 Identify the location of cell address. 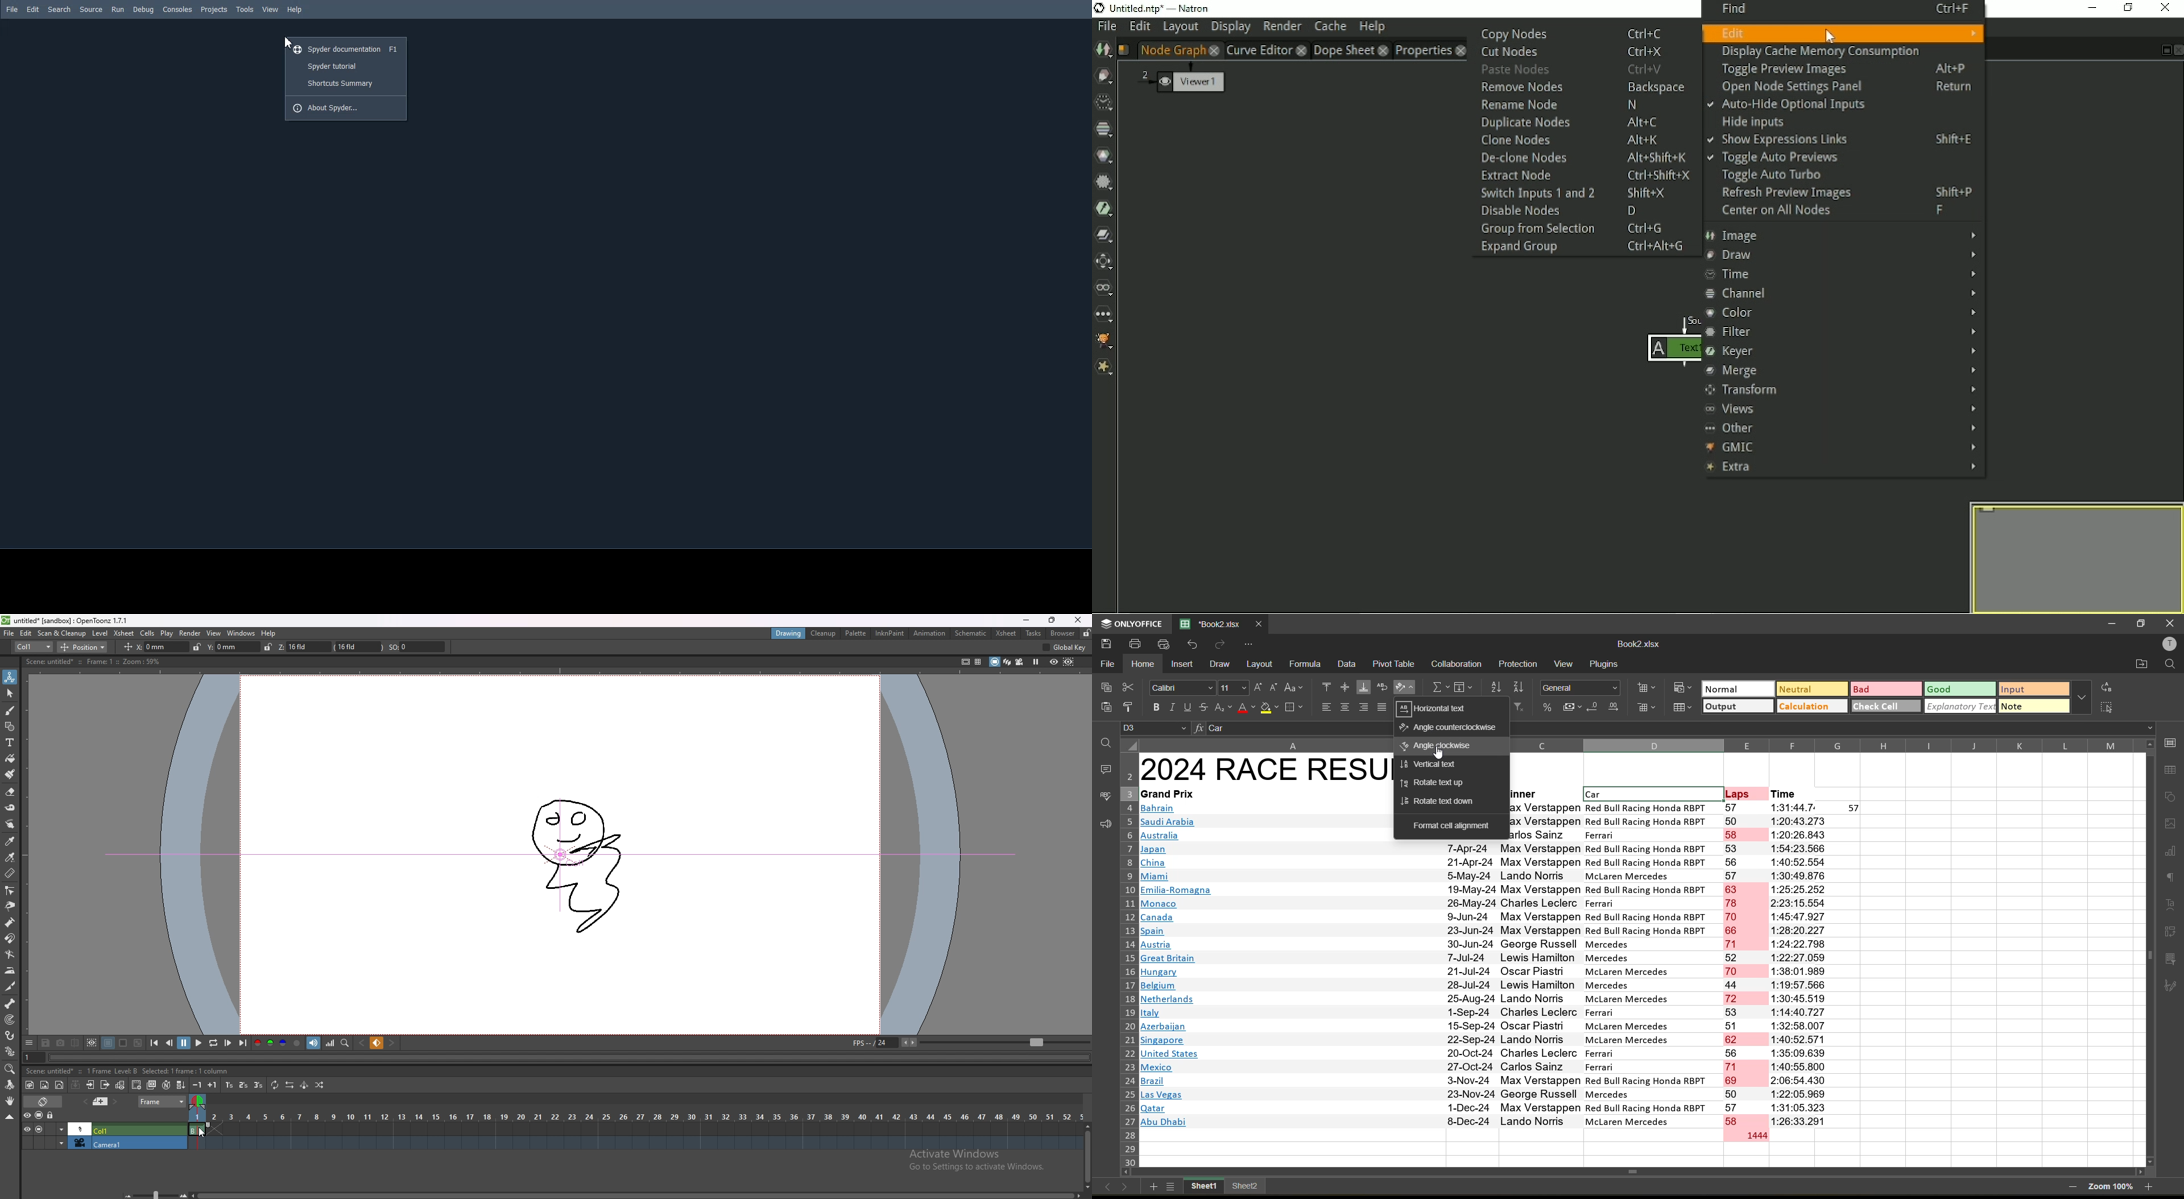
(1156, 728).